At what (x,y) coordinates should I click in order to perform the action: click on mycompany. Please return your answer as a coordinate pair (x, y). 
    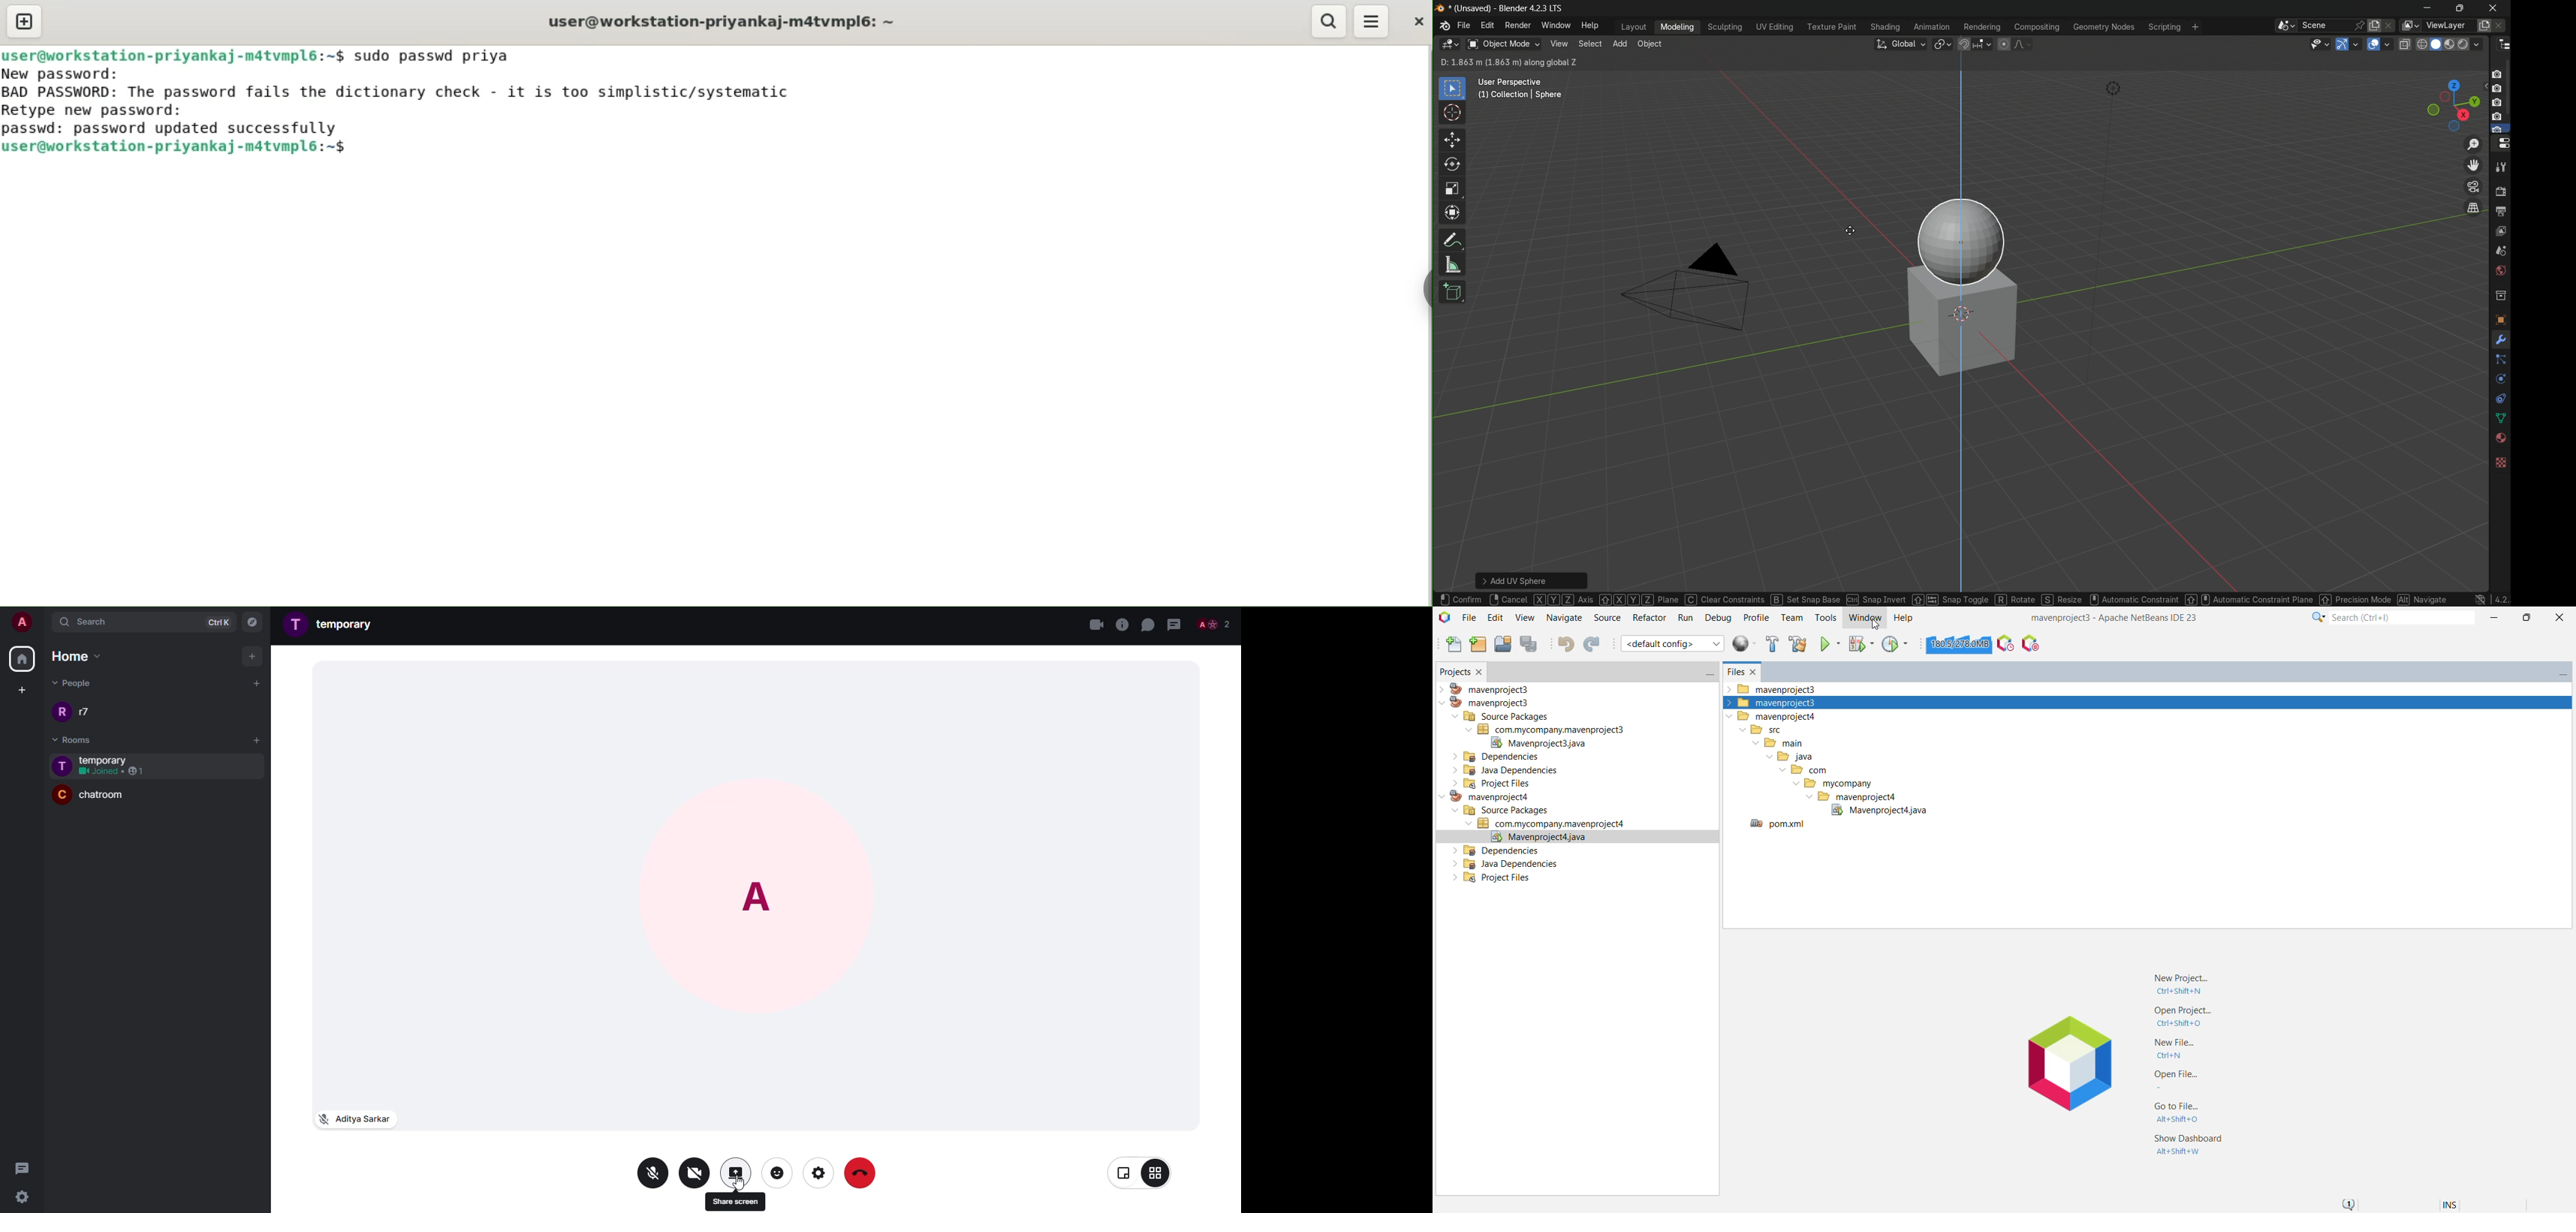
    Looking at the image, I should click on (1834, 785).